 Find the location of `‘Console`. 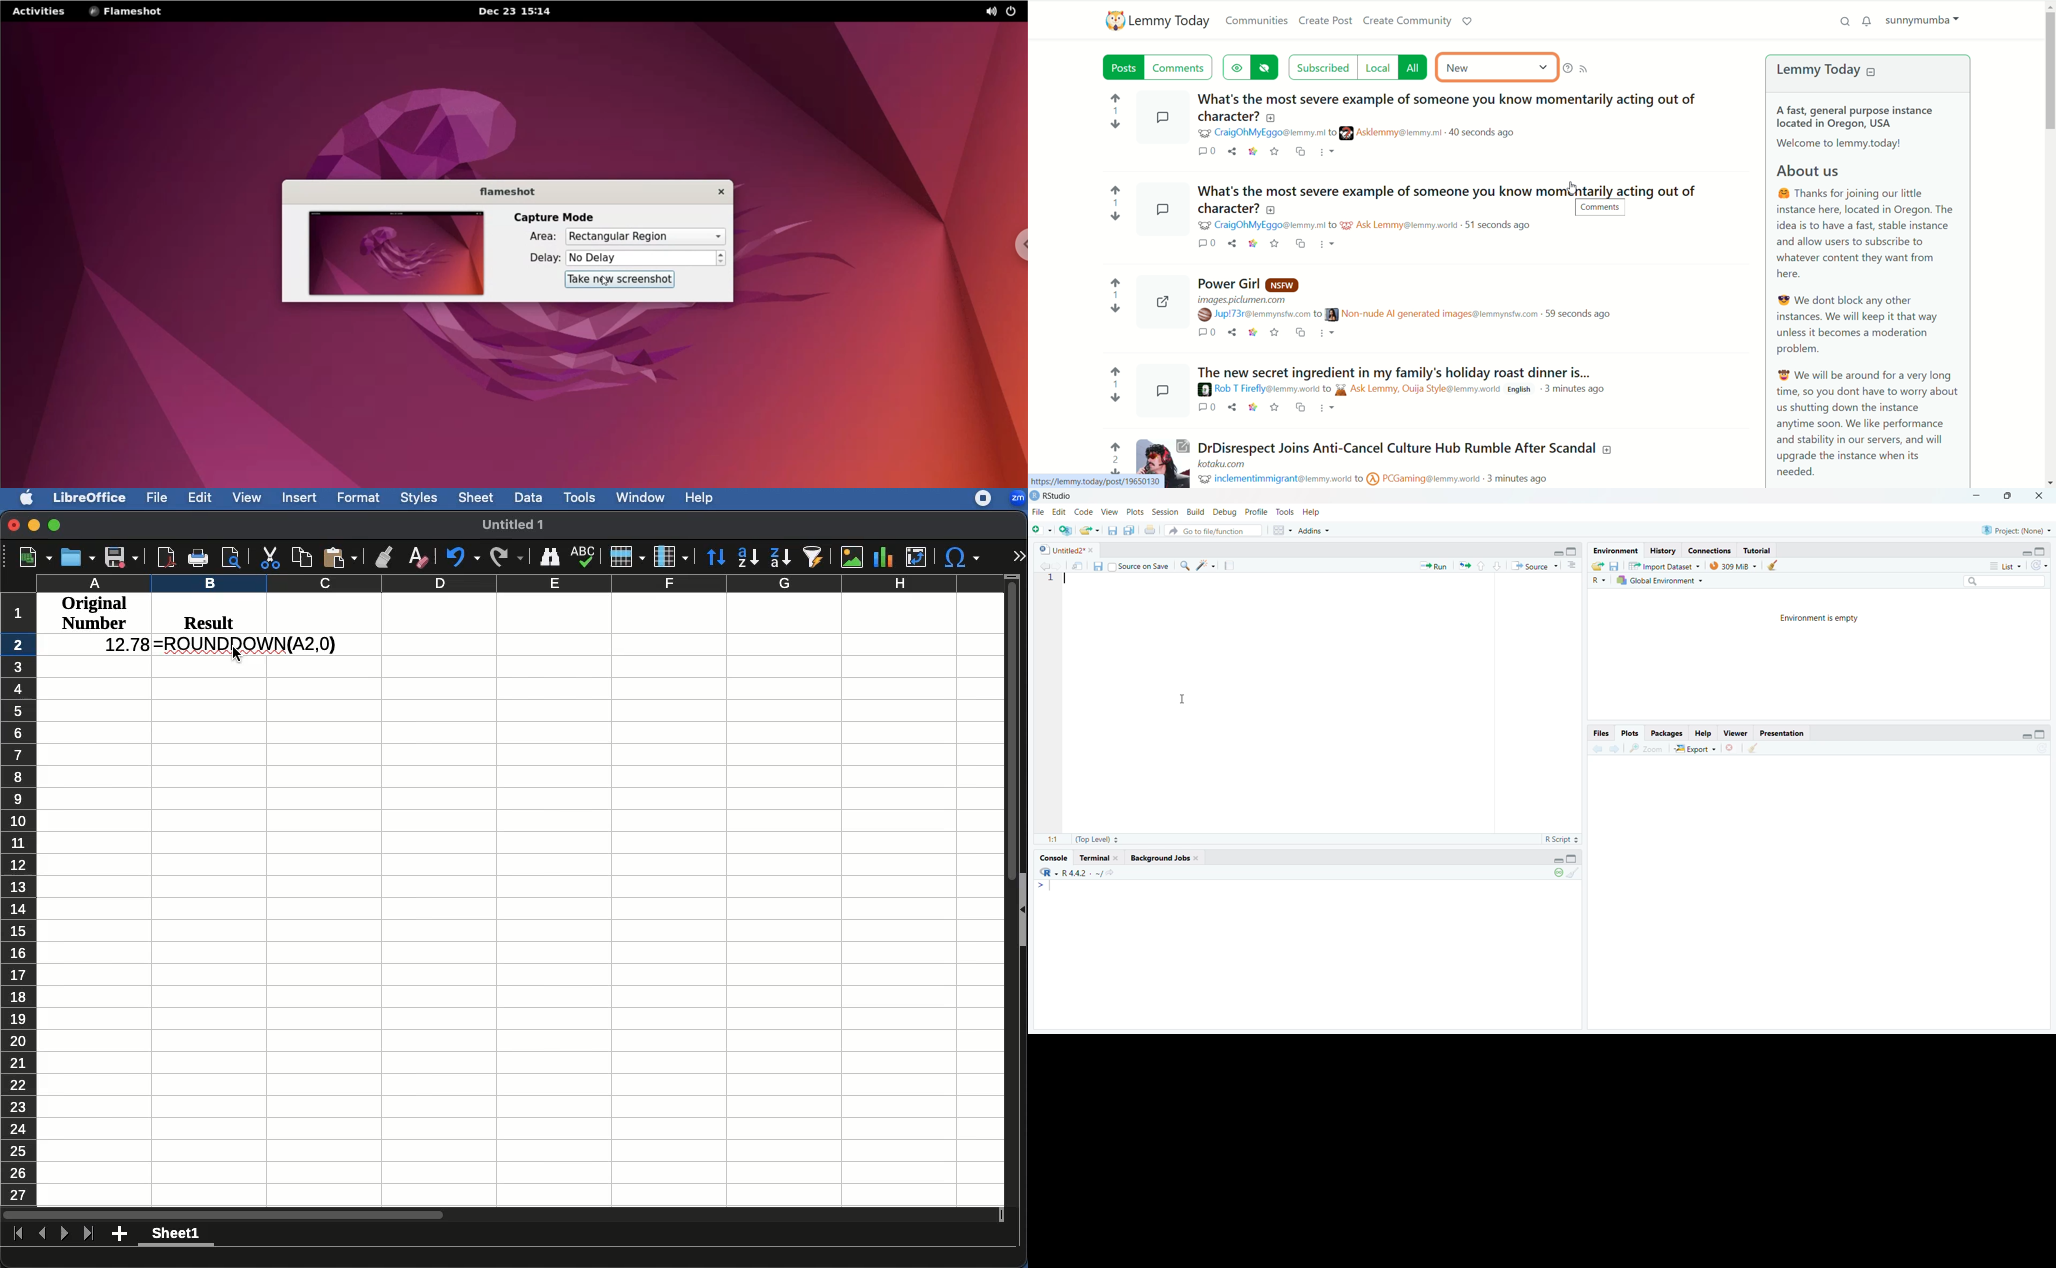

‘Console is located at coordinates (1053, 857).